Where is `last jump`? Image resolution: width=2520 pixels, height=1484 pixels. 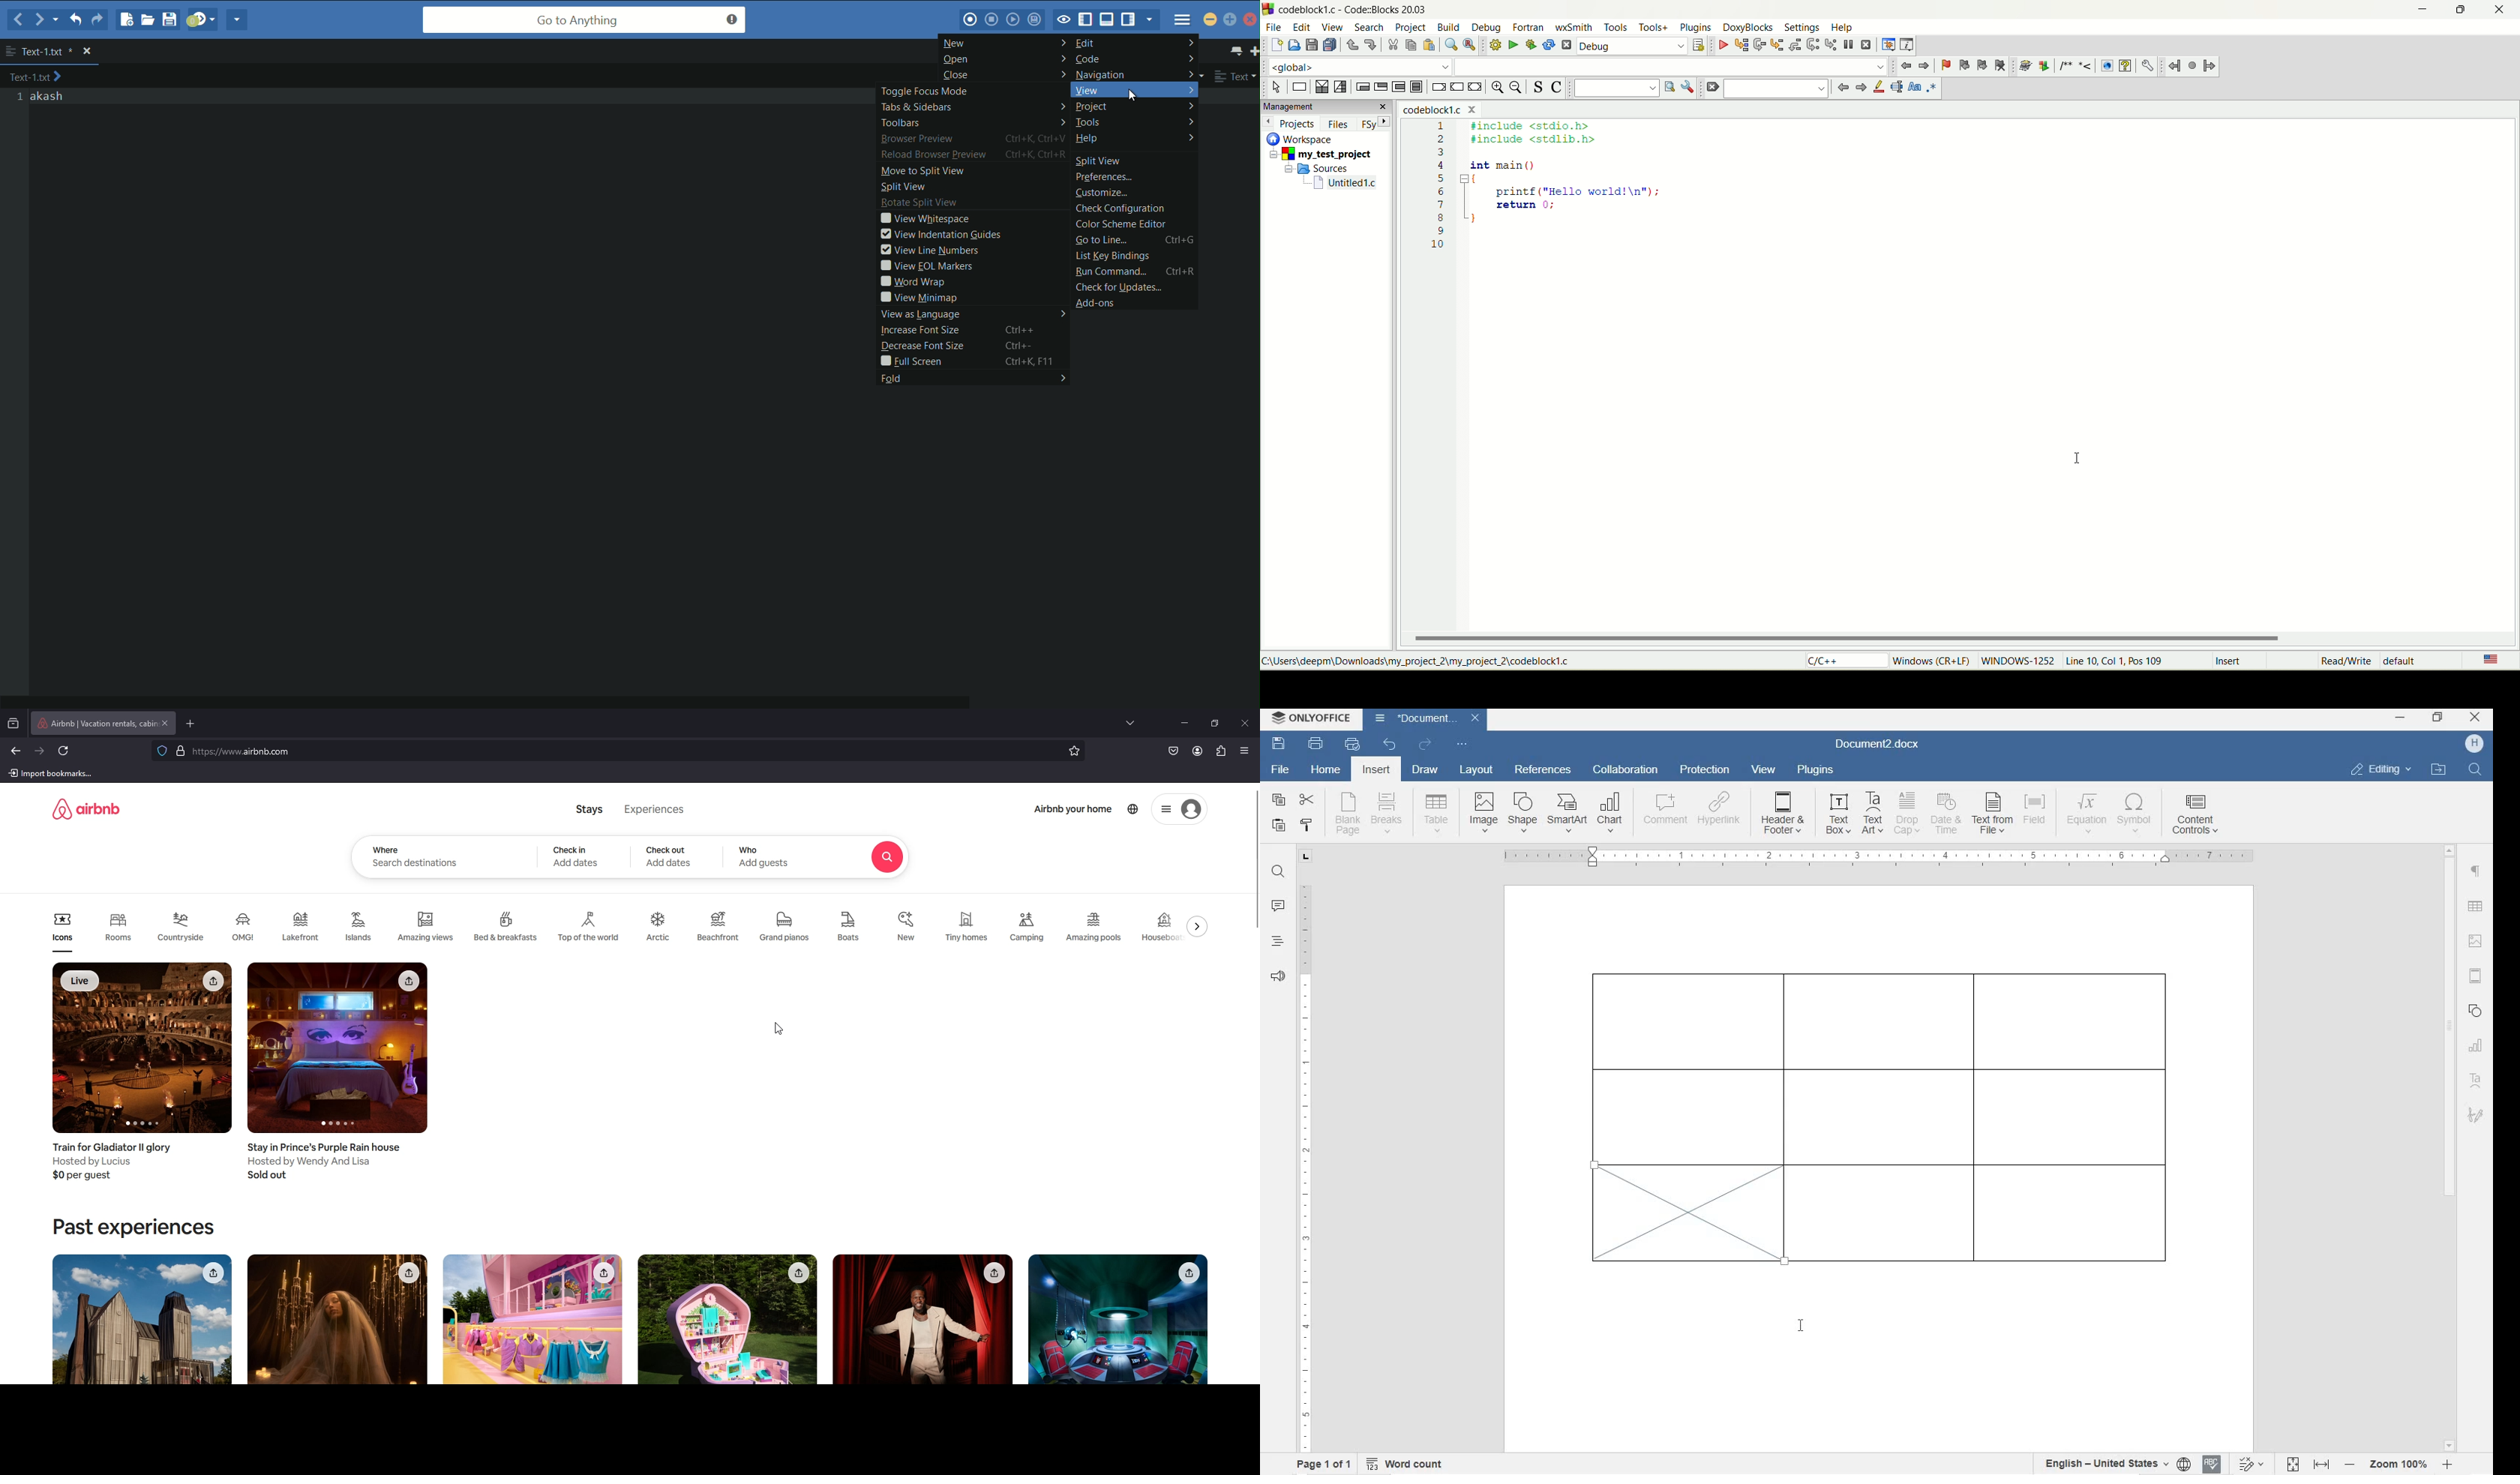
last jump is located at coordinates (2193, 66).